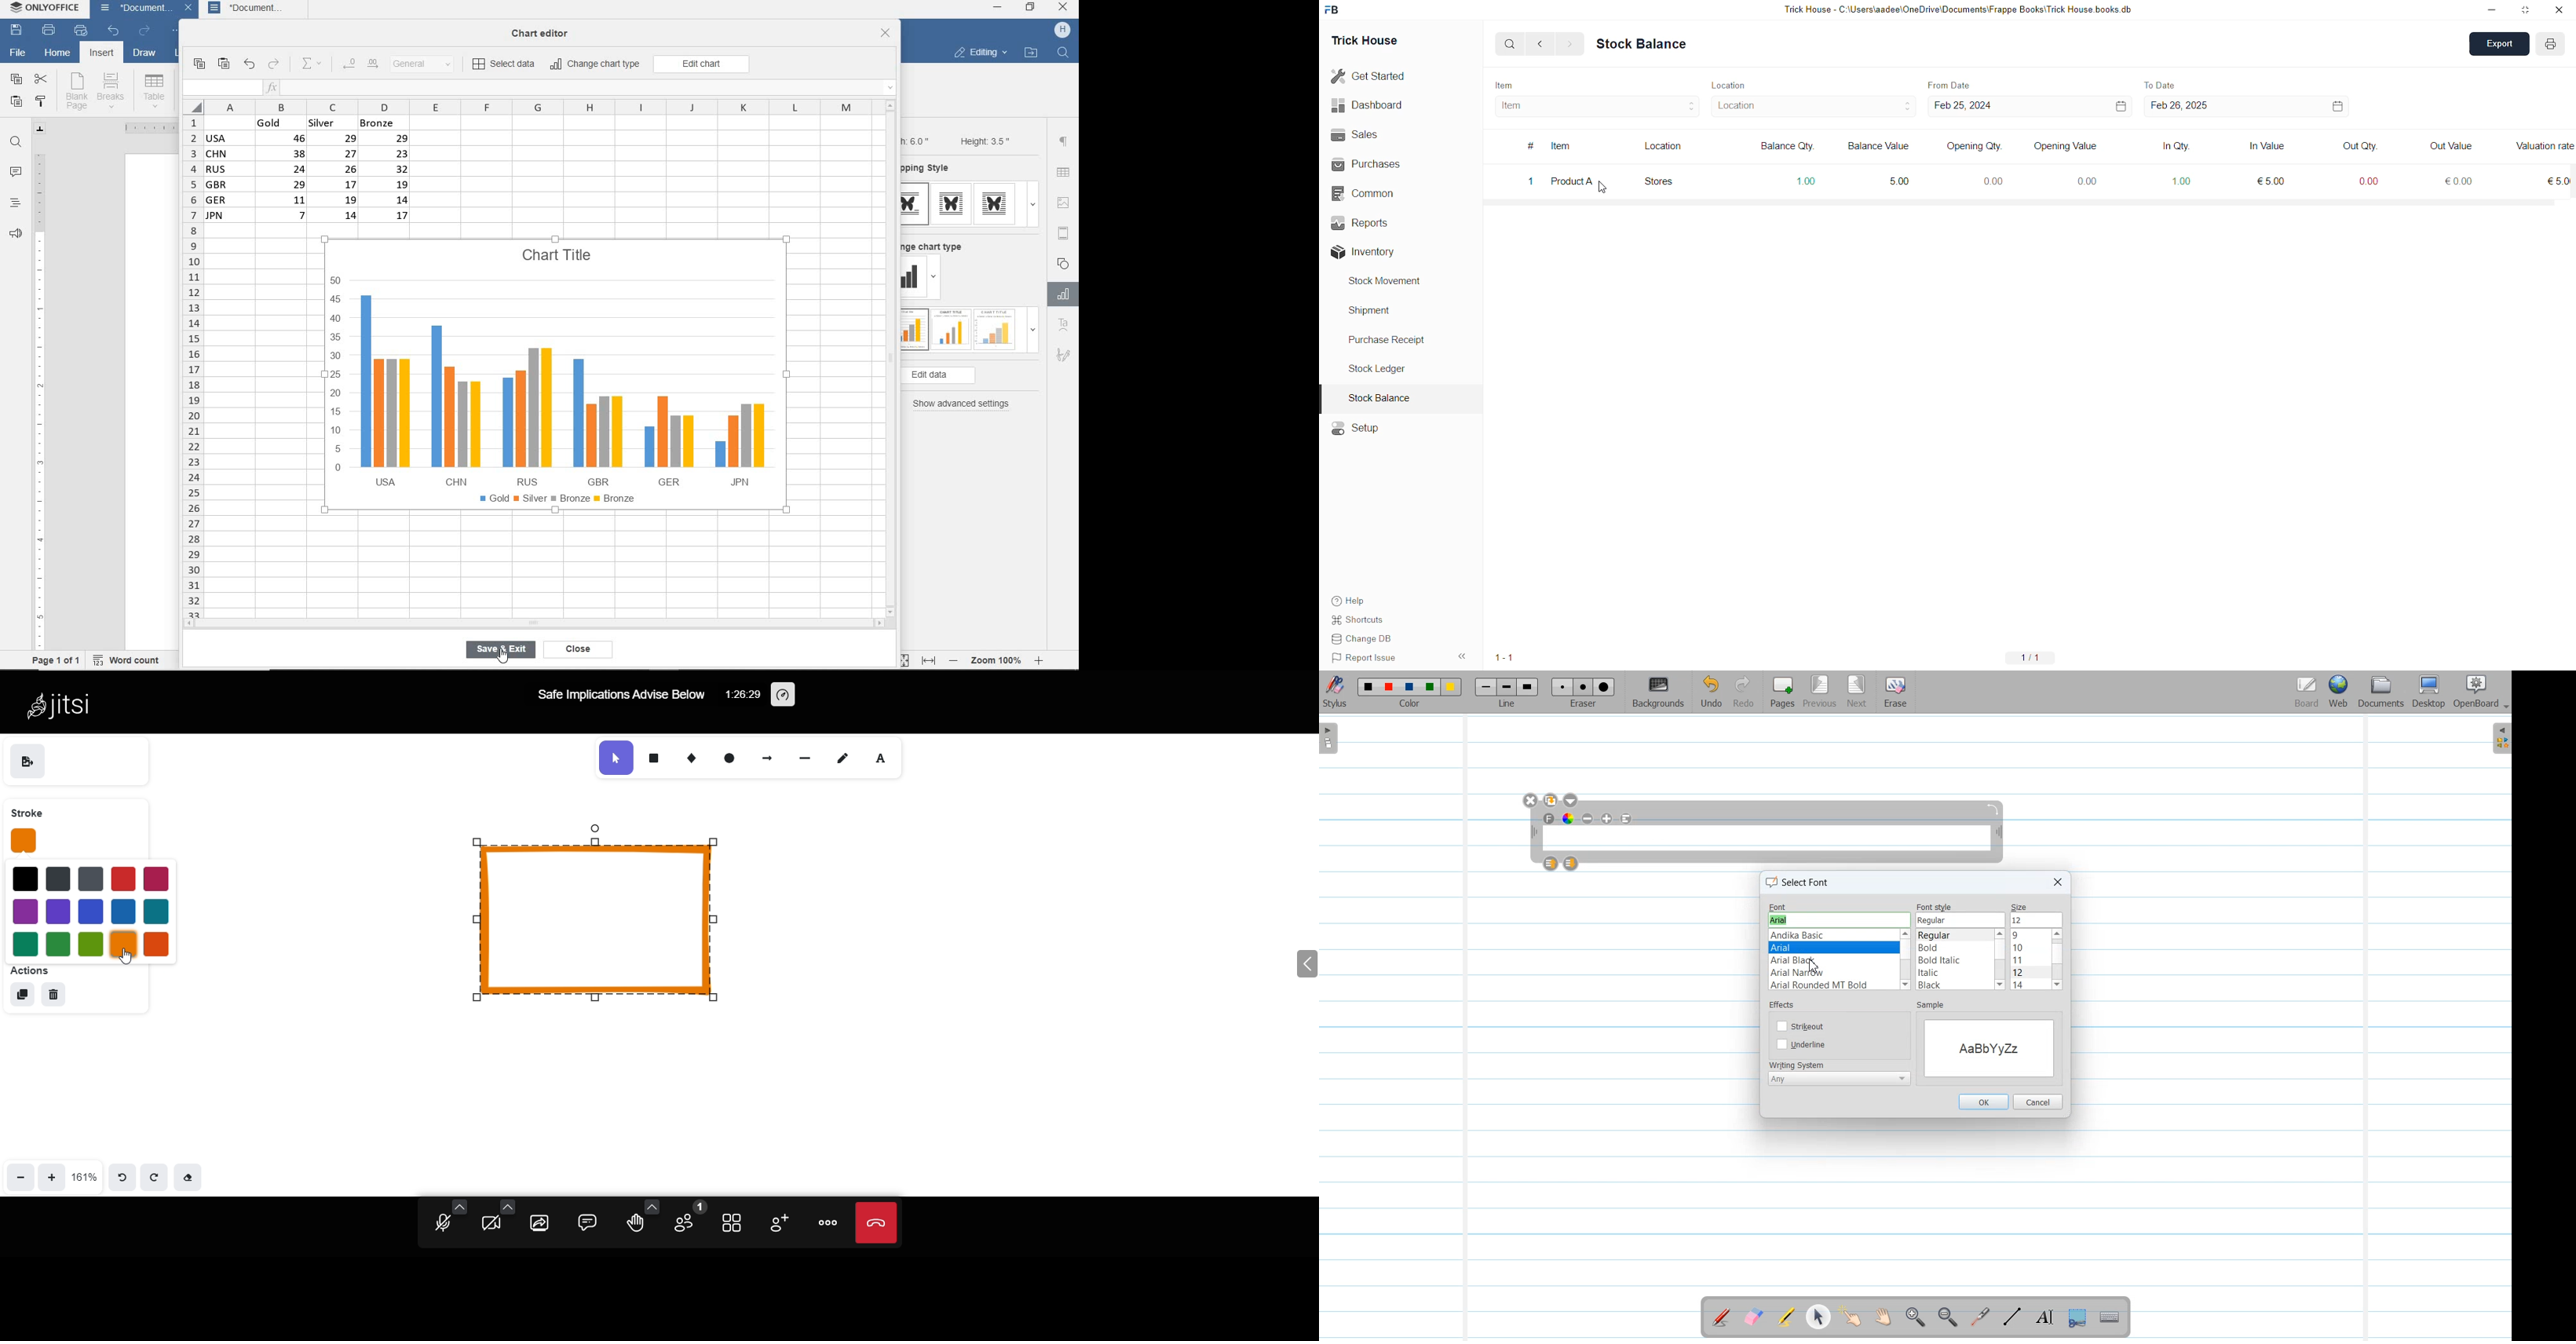 The image size is (2576, 1344). What do you see at coordinates (113, 91) in the screenshot?
I see `breaks` at bounding box center [113, 91].